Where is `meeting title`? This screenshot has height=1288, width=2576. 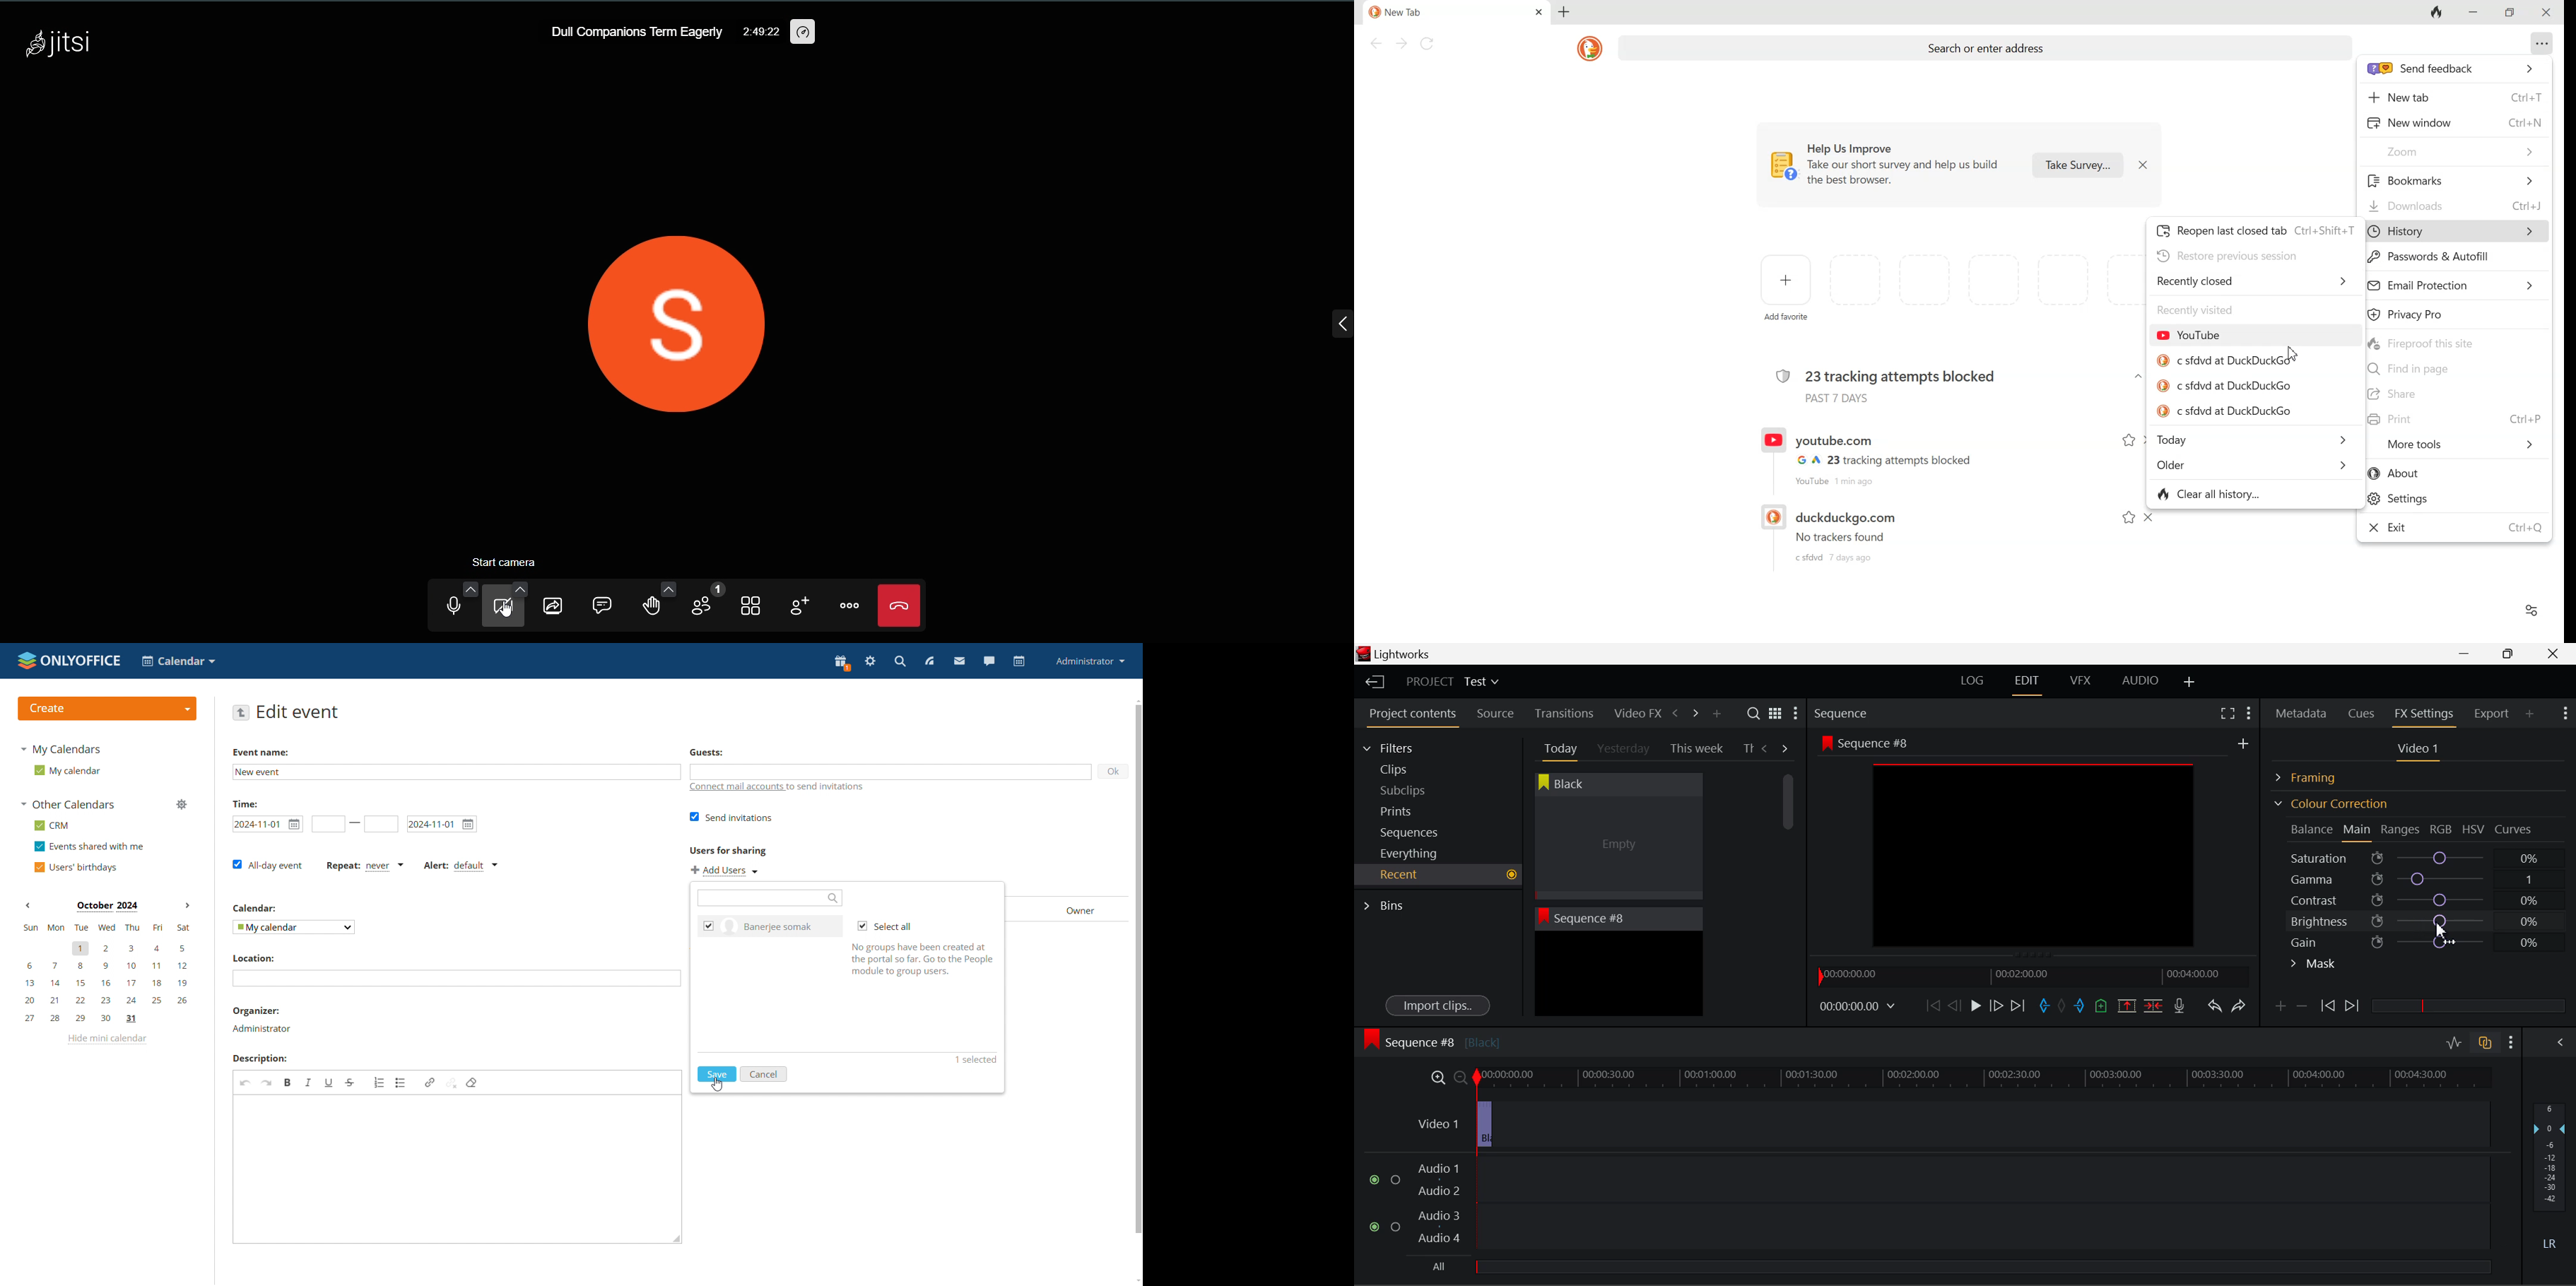 meeting title is located at coordinates (633, 33).